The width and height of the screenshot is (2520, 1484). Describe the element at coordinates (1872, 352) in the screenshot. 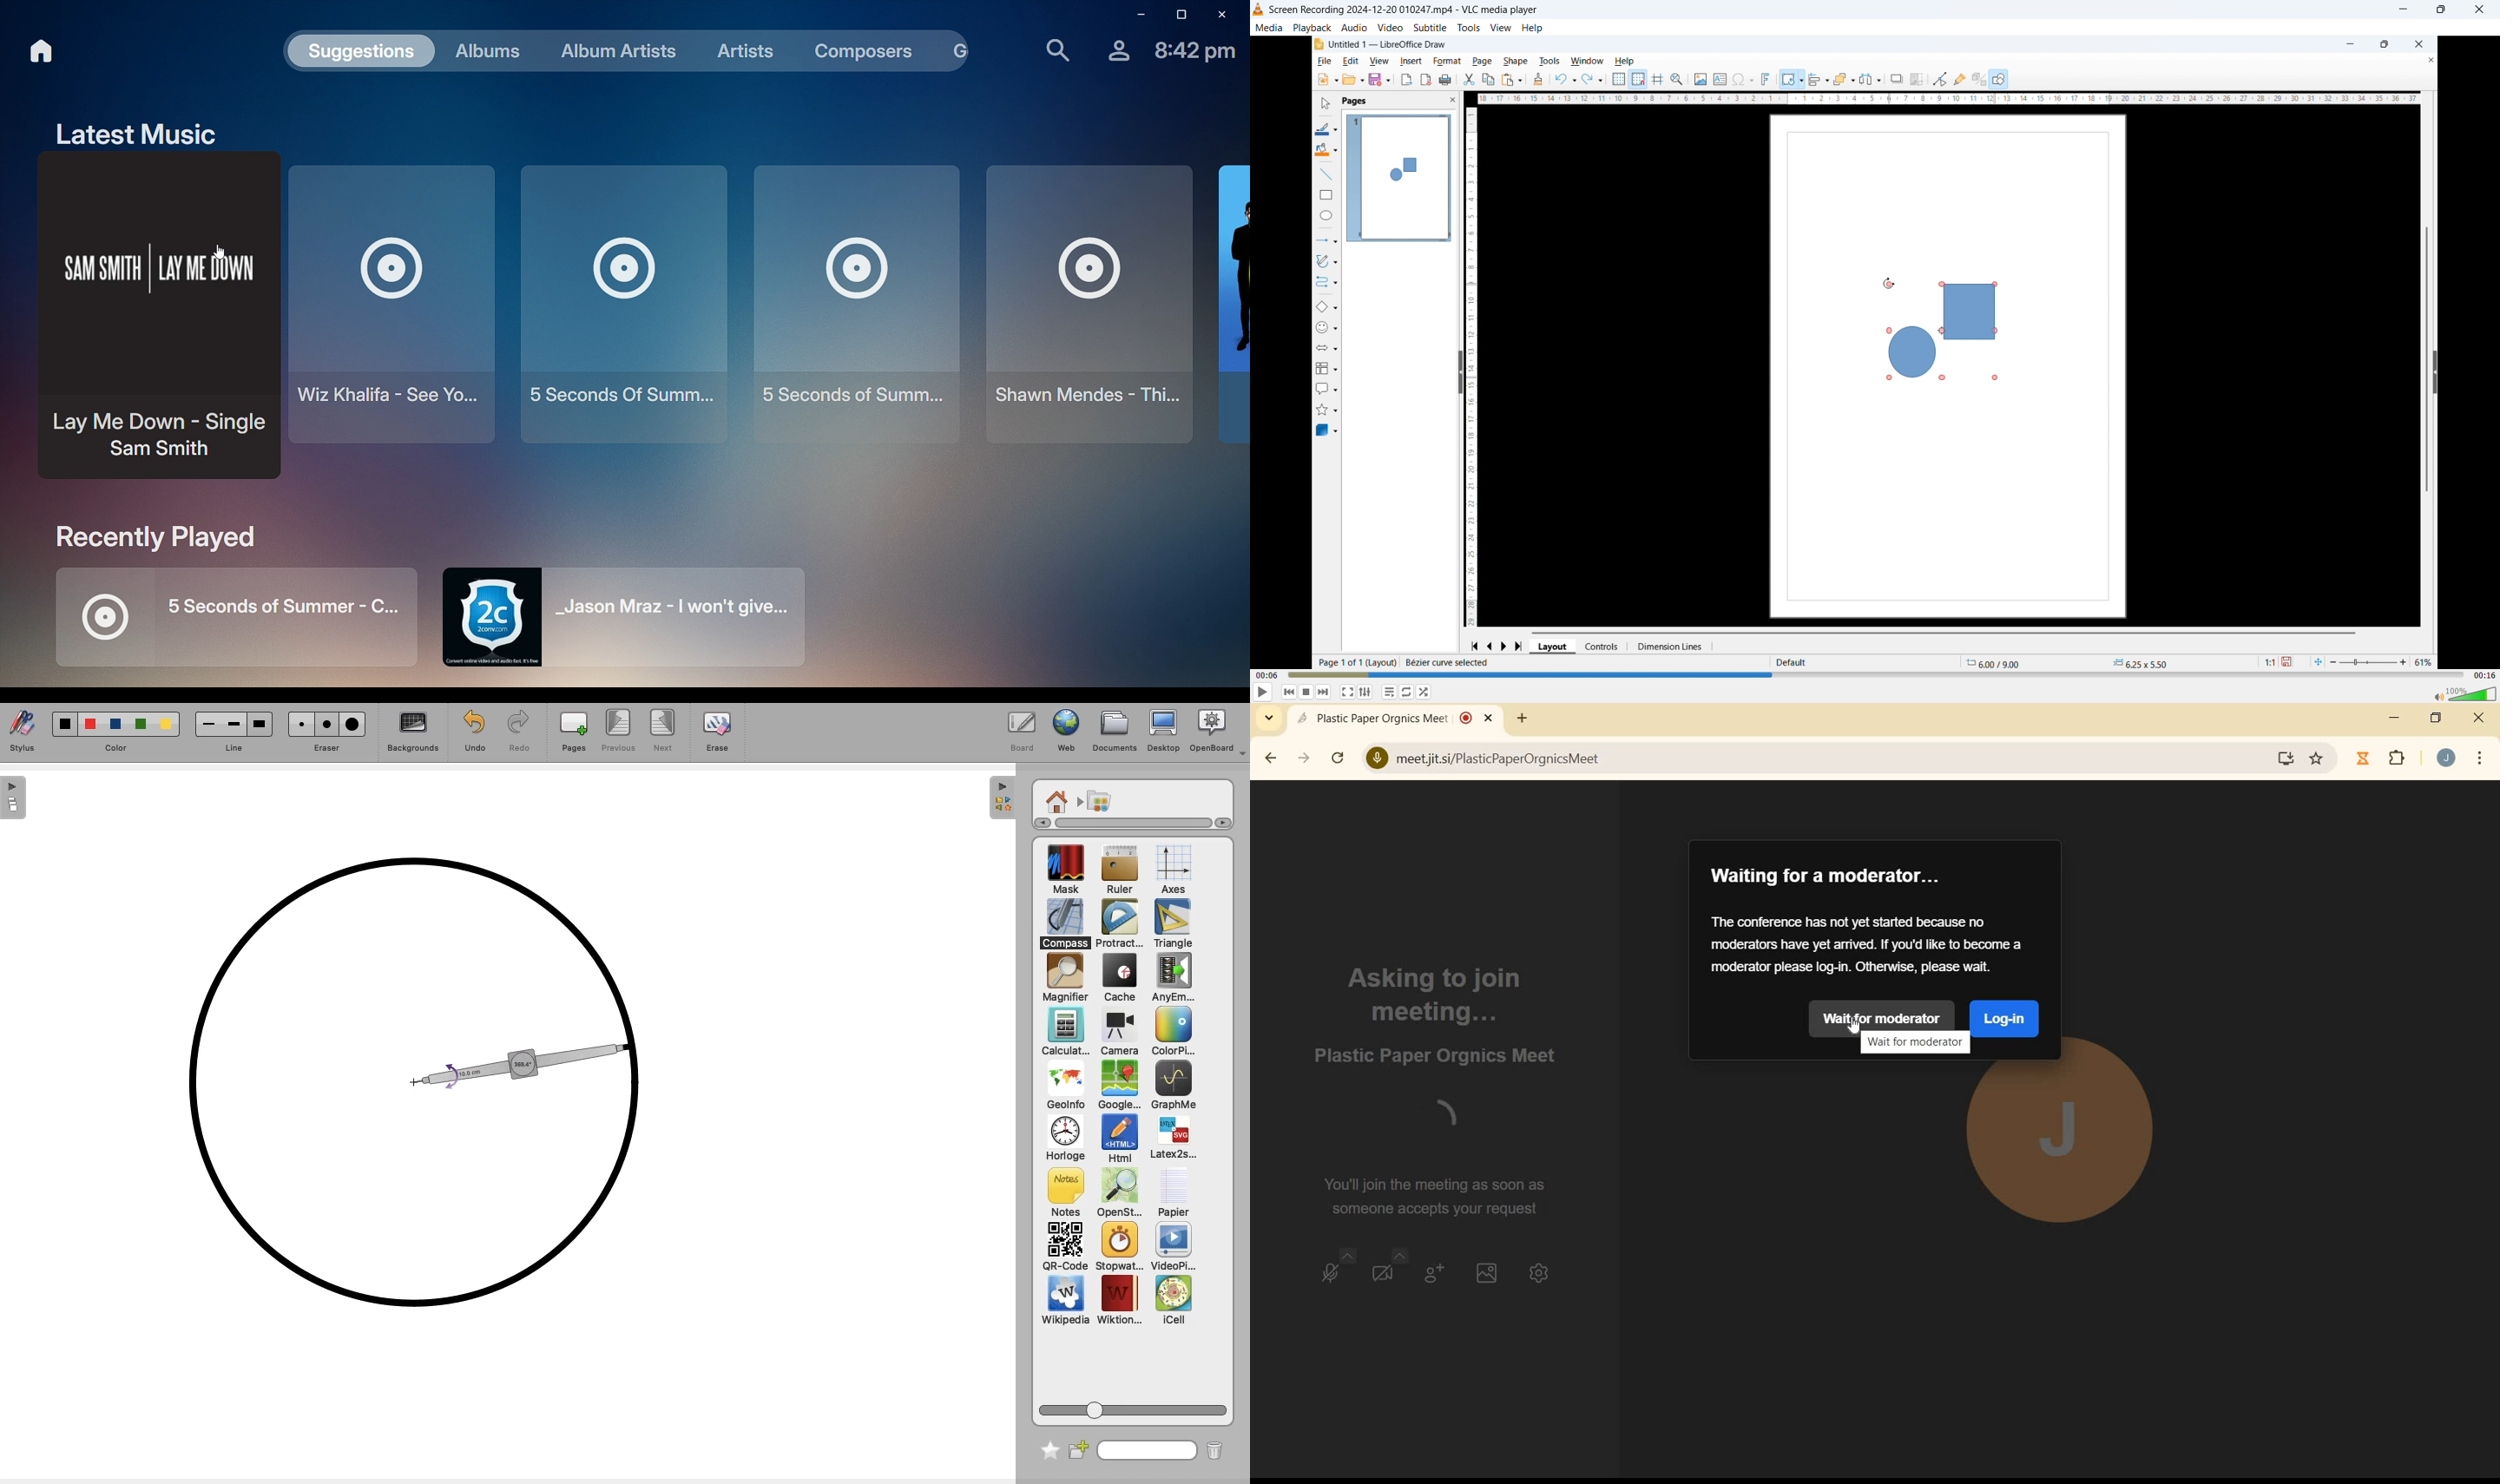

I see `Video playback ` at that location.